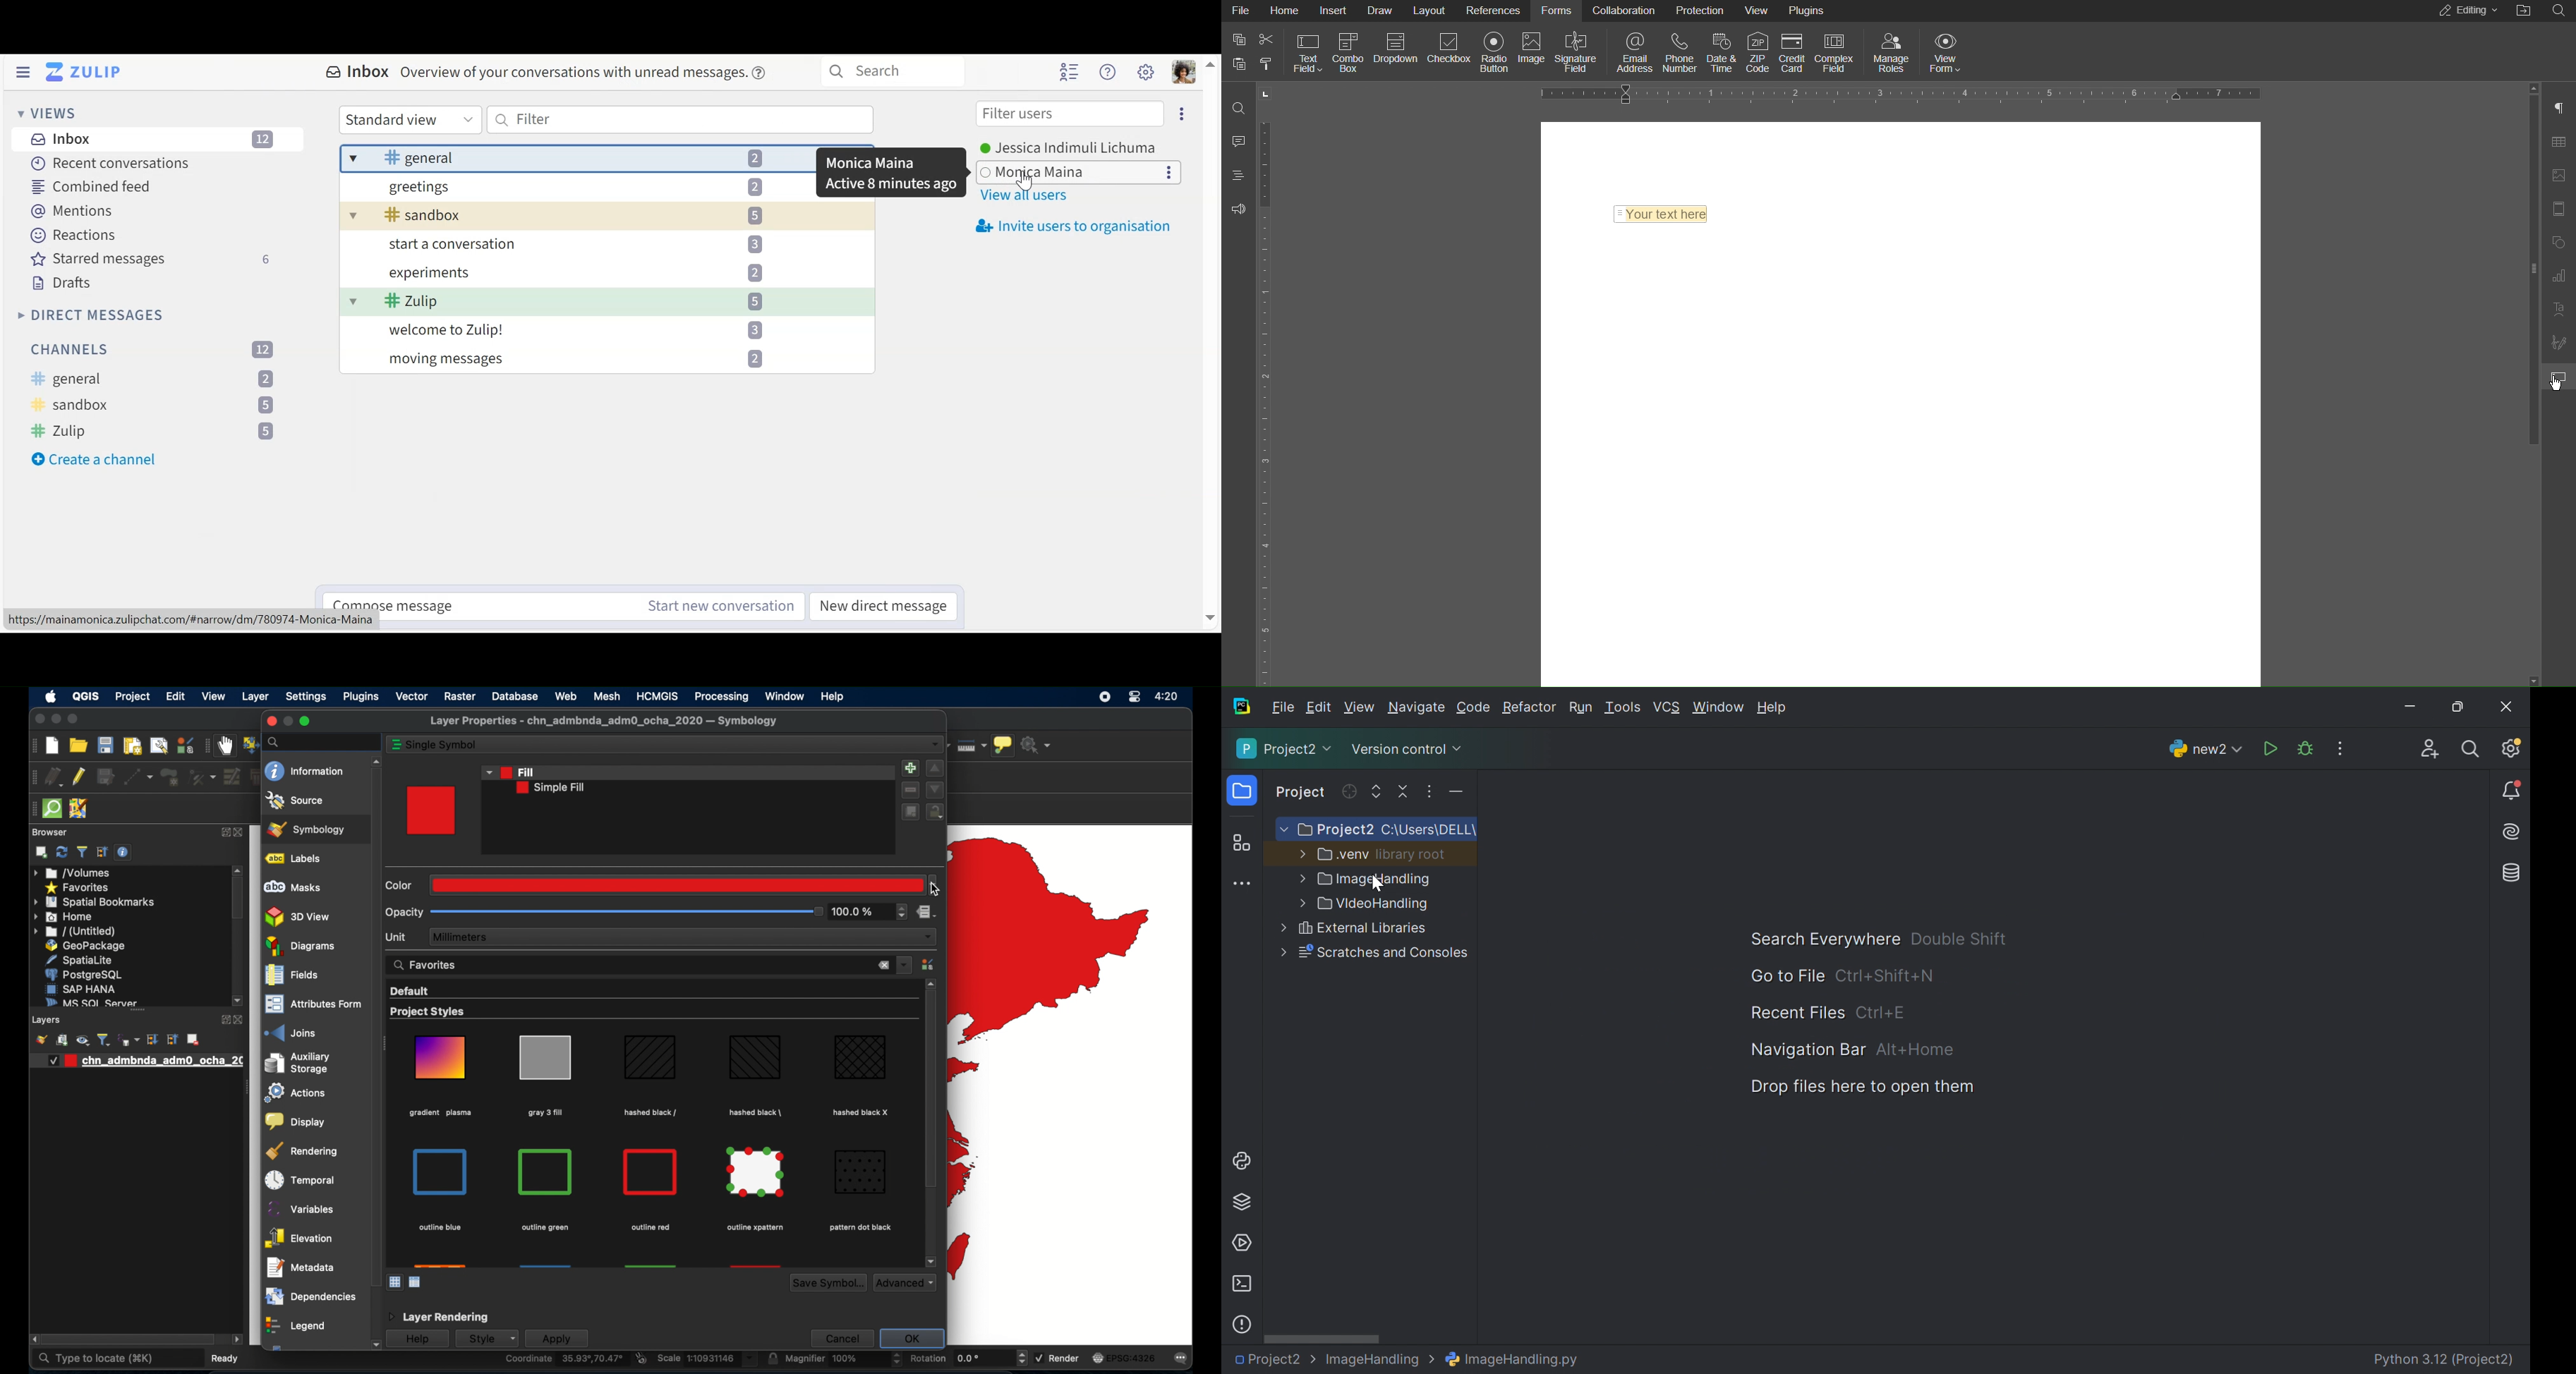 This screenshot has width=2576, height=1400. Describe the element at coordinates (206, 746) in the screenshot. I see `map navigation toolbar` at that location.